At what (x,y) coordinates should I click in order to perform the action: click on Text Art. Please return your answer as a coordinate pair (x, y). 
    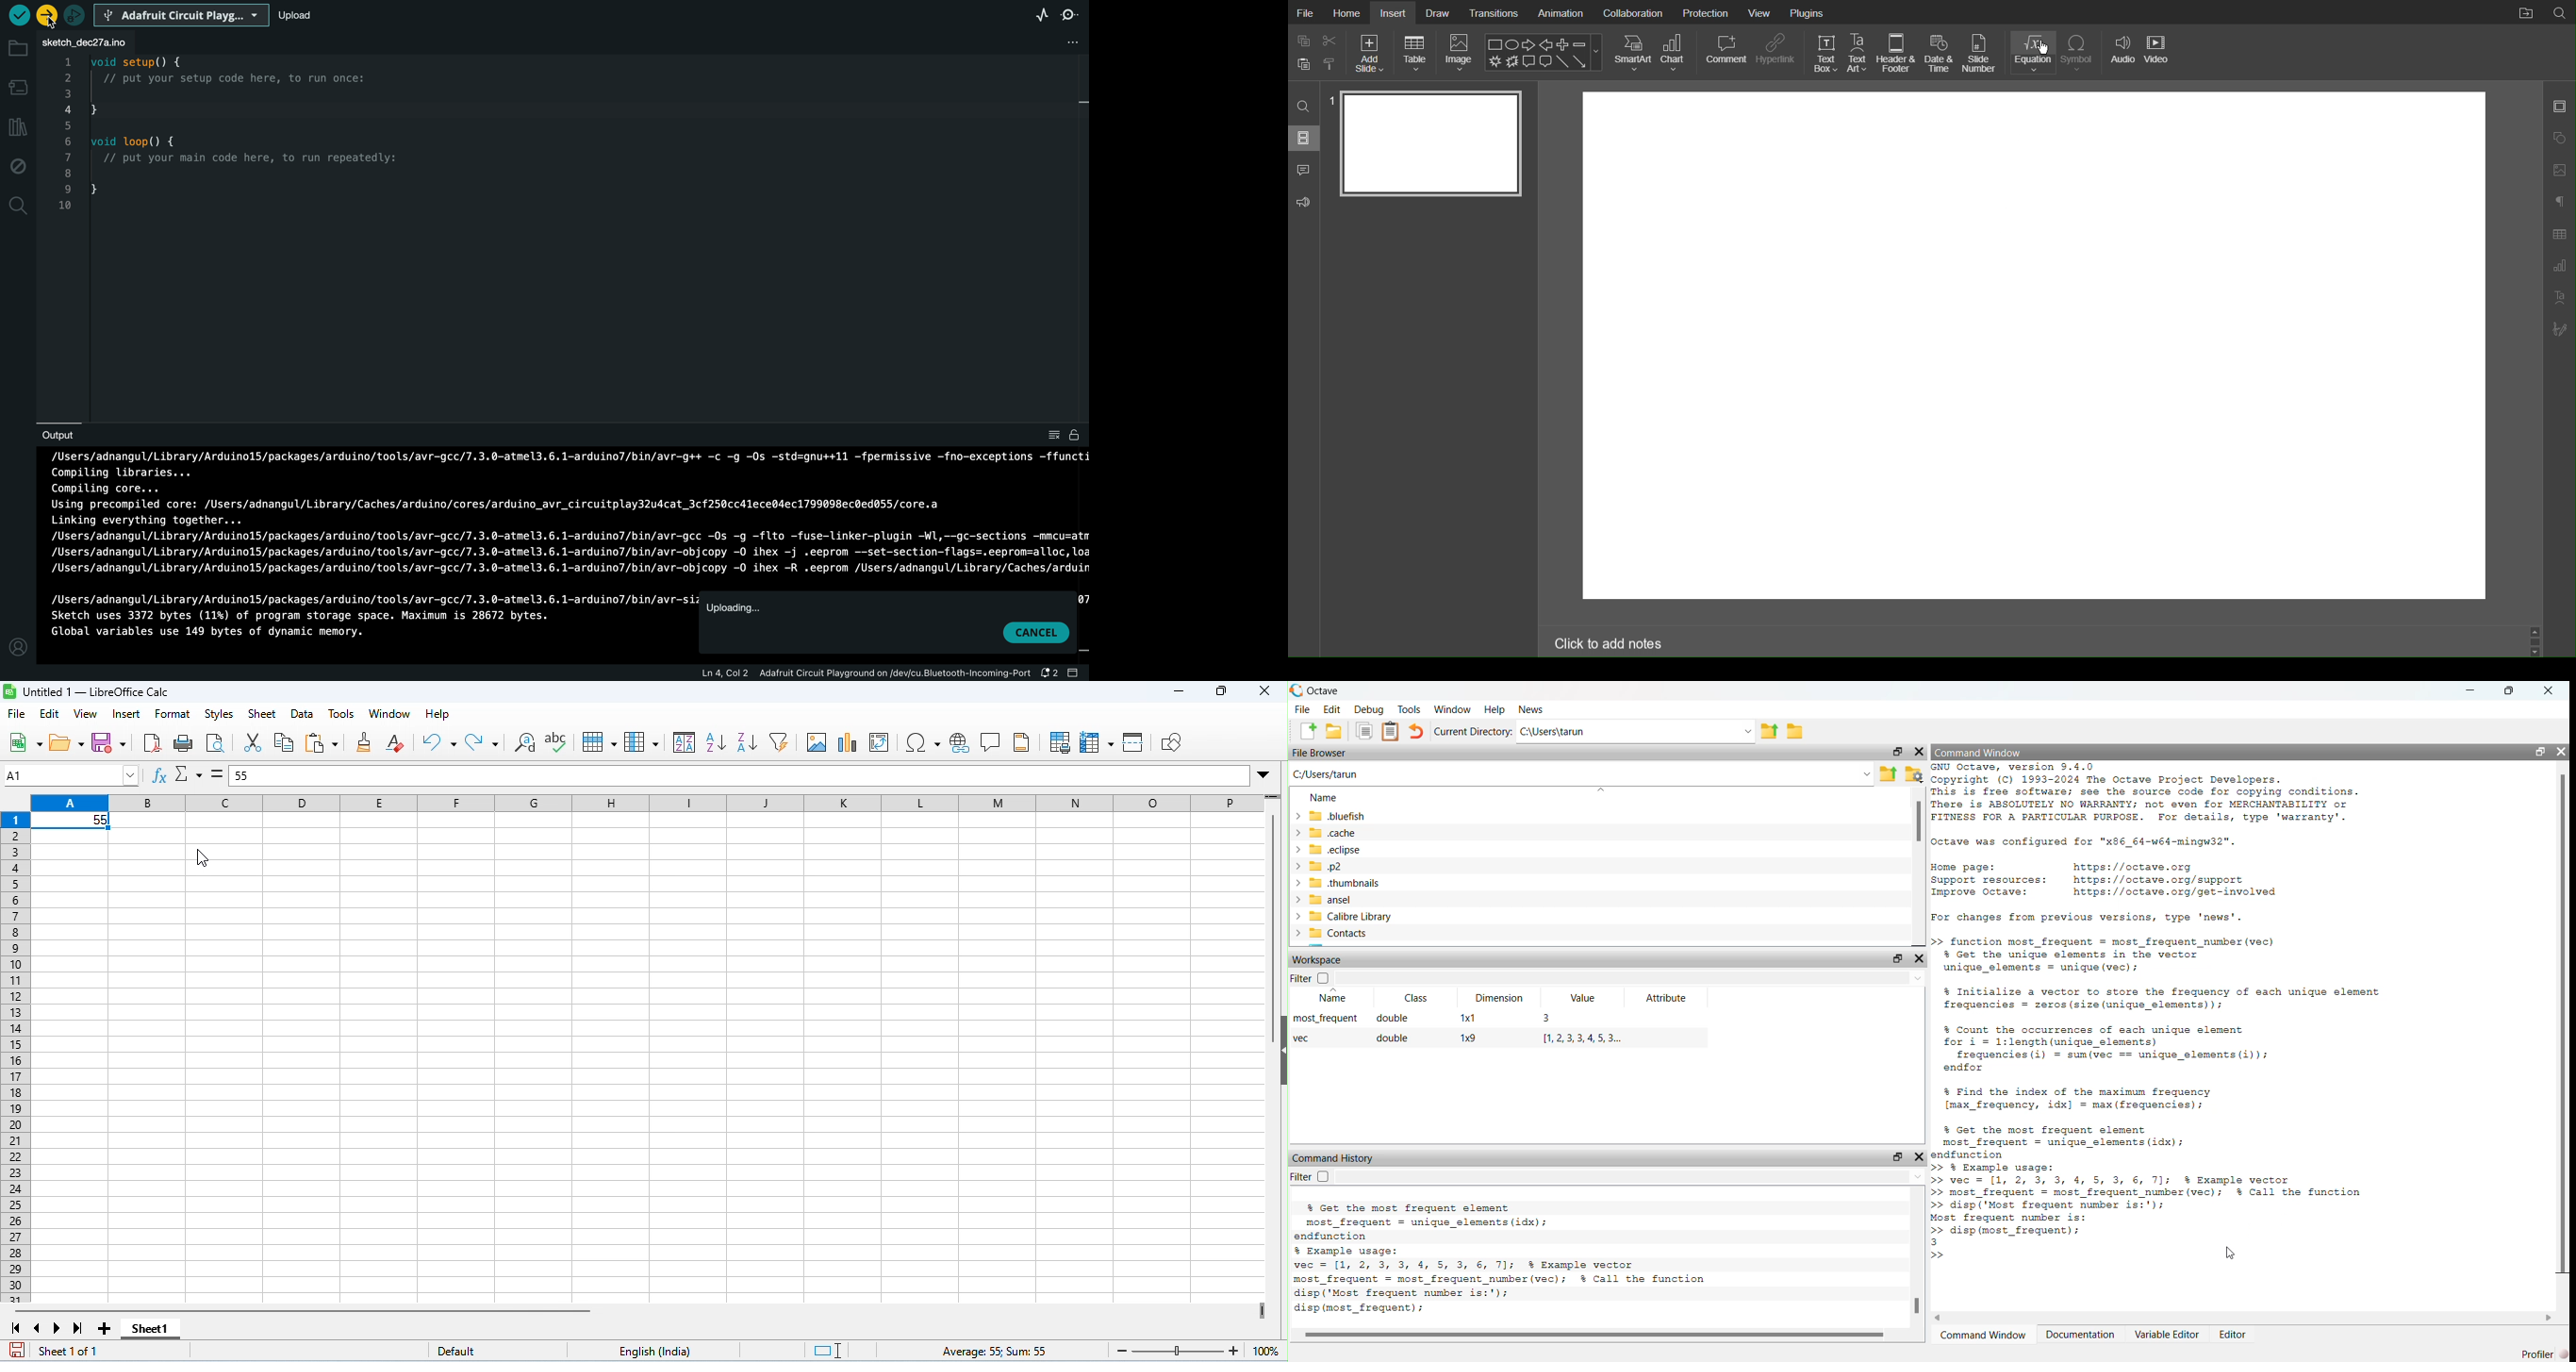
    Looking at the image, I should click on (1858, 52).